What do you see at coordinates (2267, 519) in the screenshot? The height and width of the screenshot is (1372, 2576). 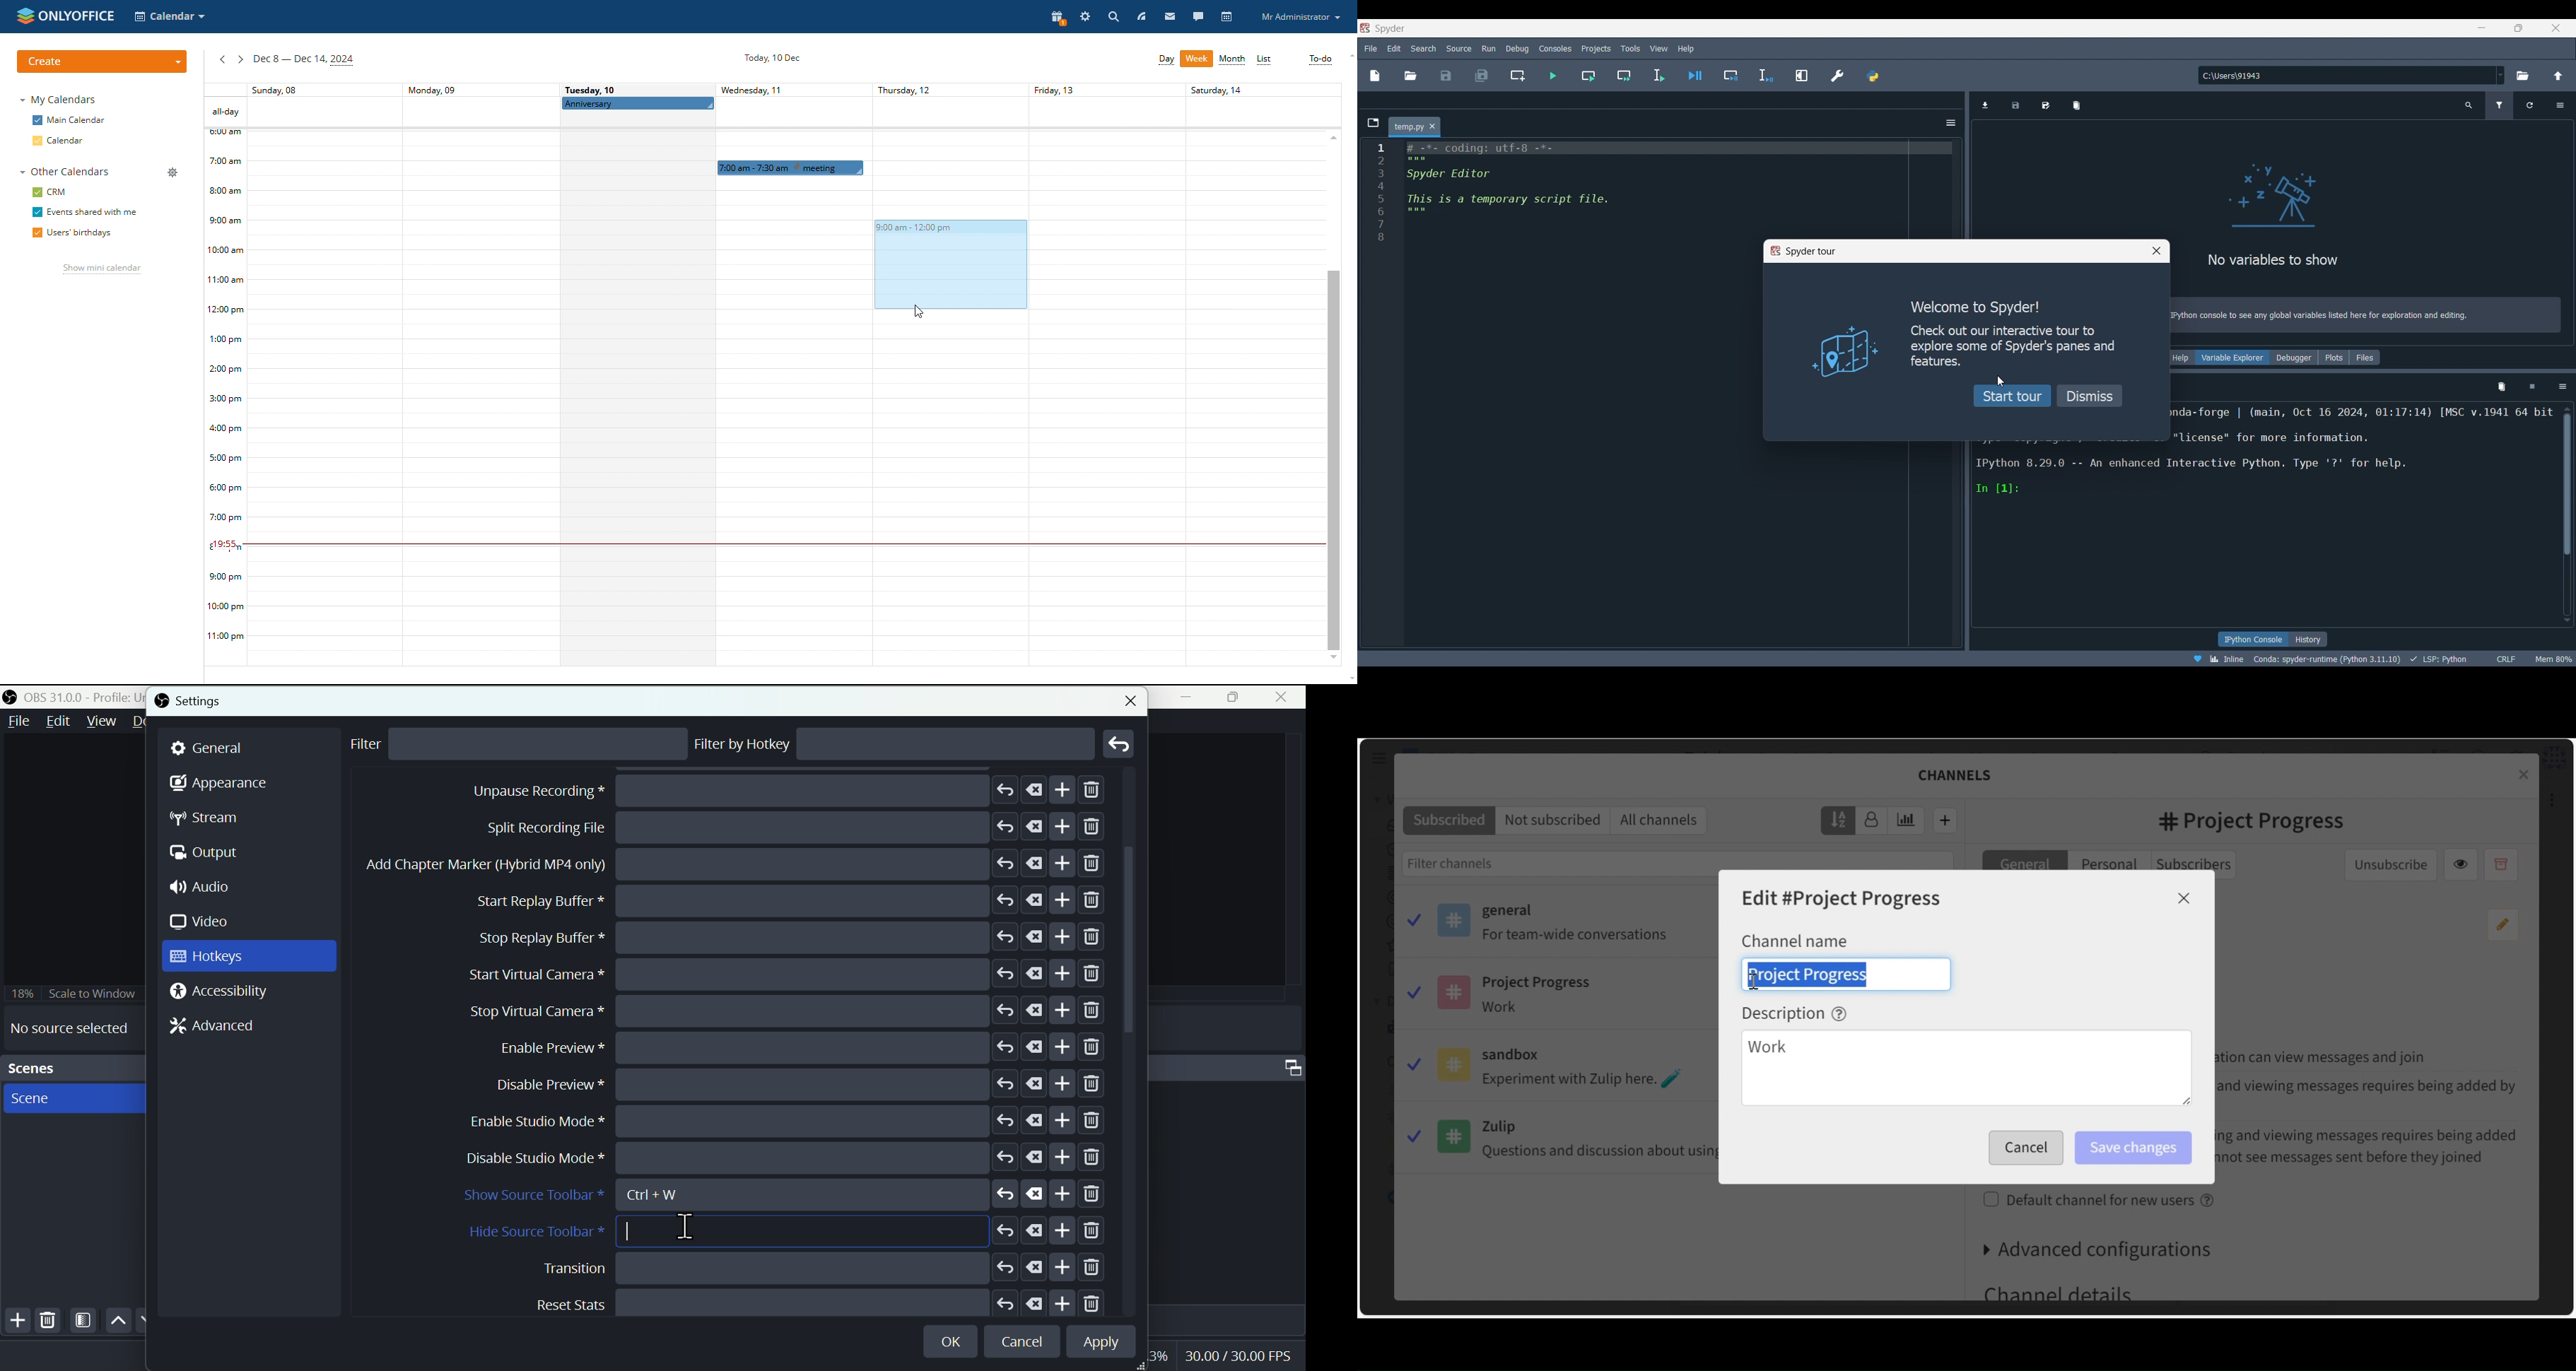 I see `Panel and description` at bounding box center [2267, 519].